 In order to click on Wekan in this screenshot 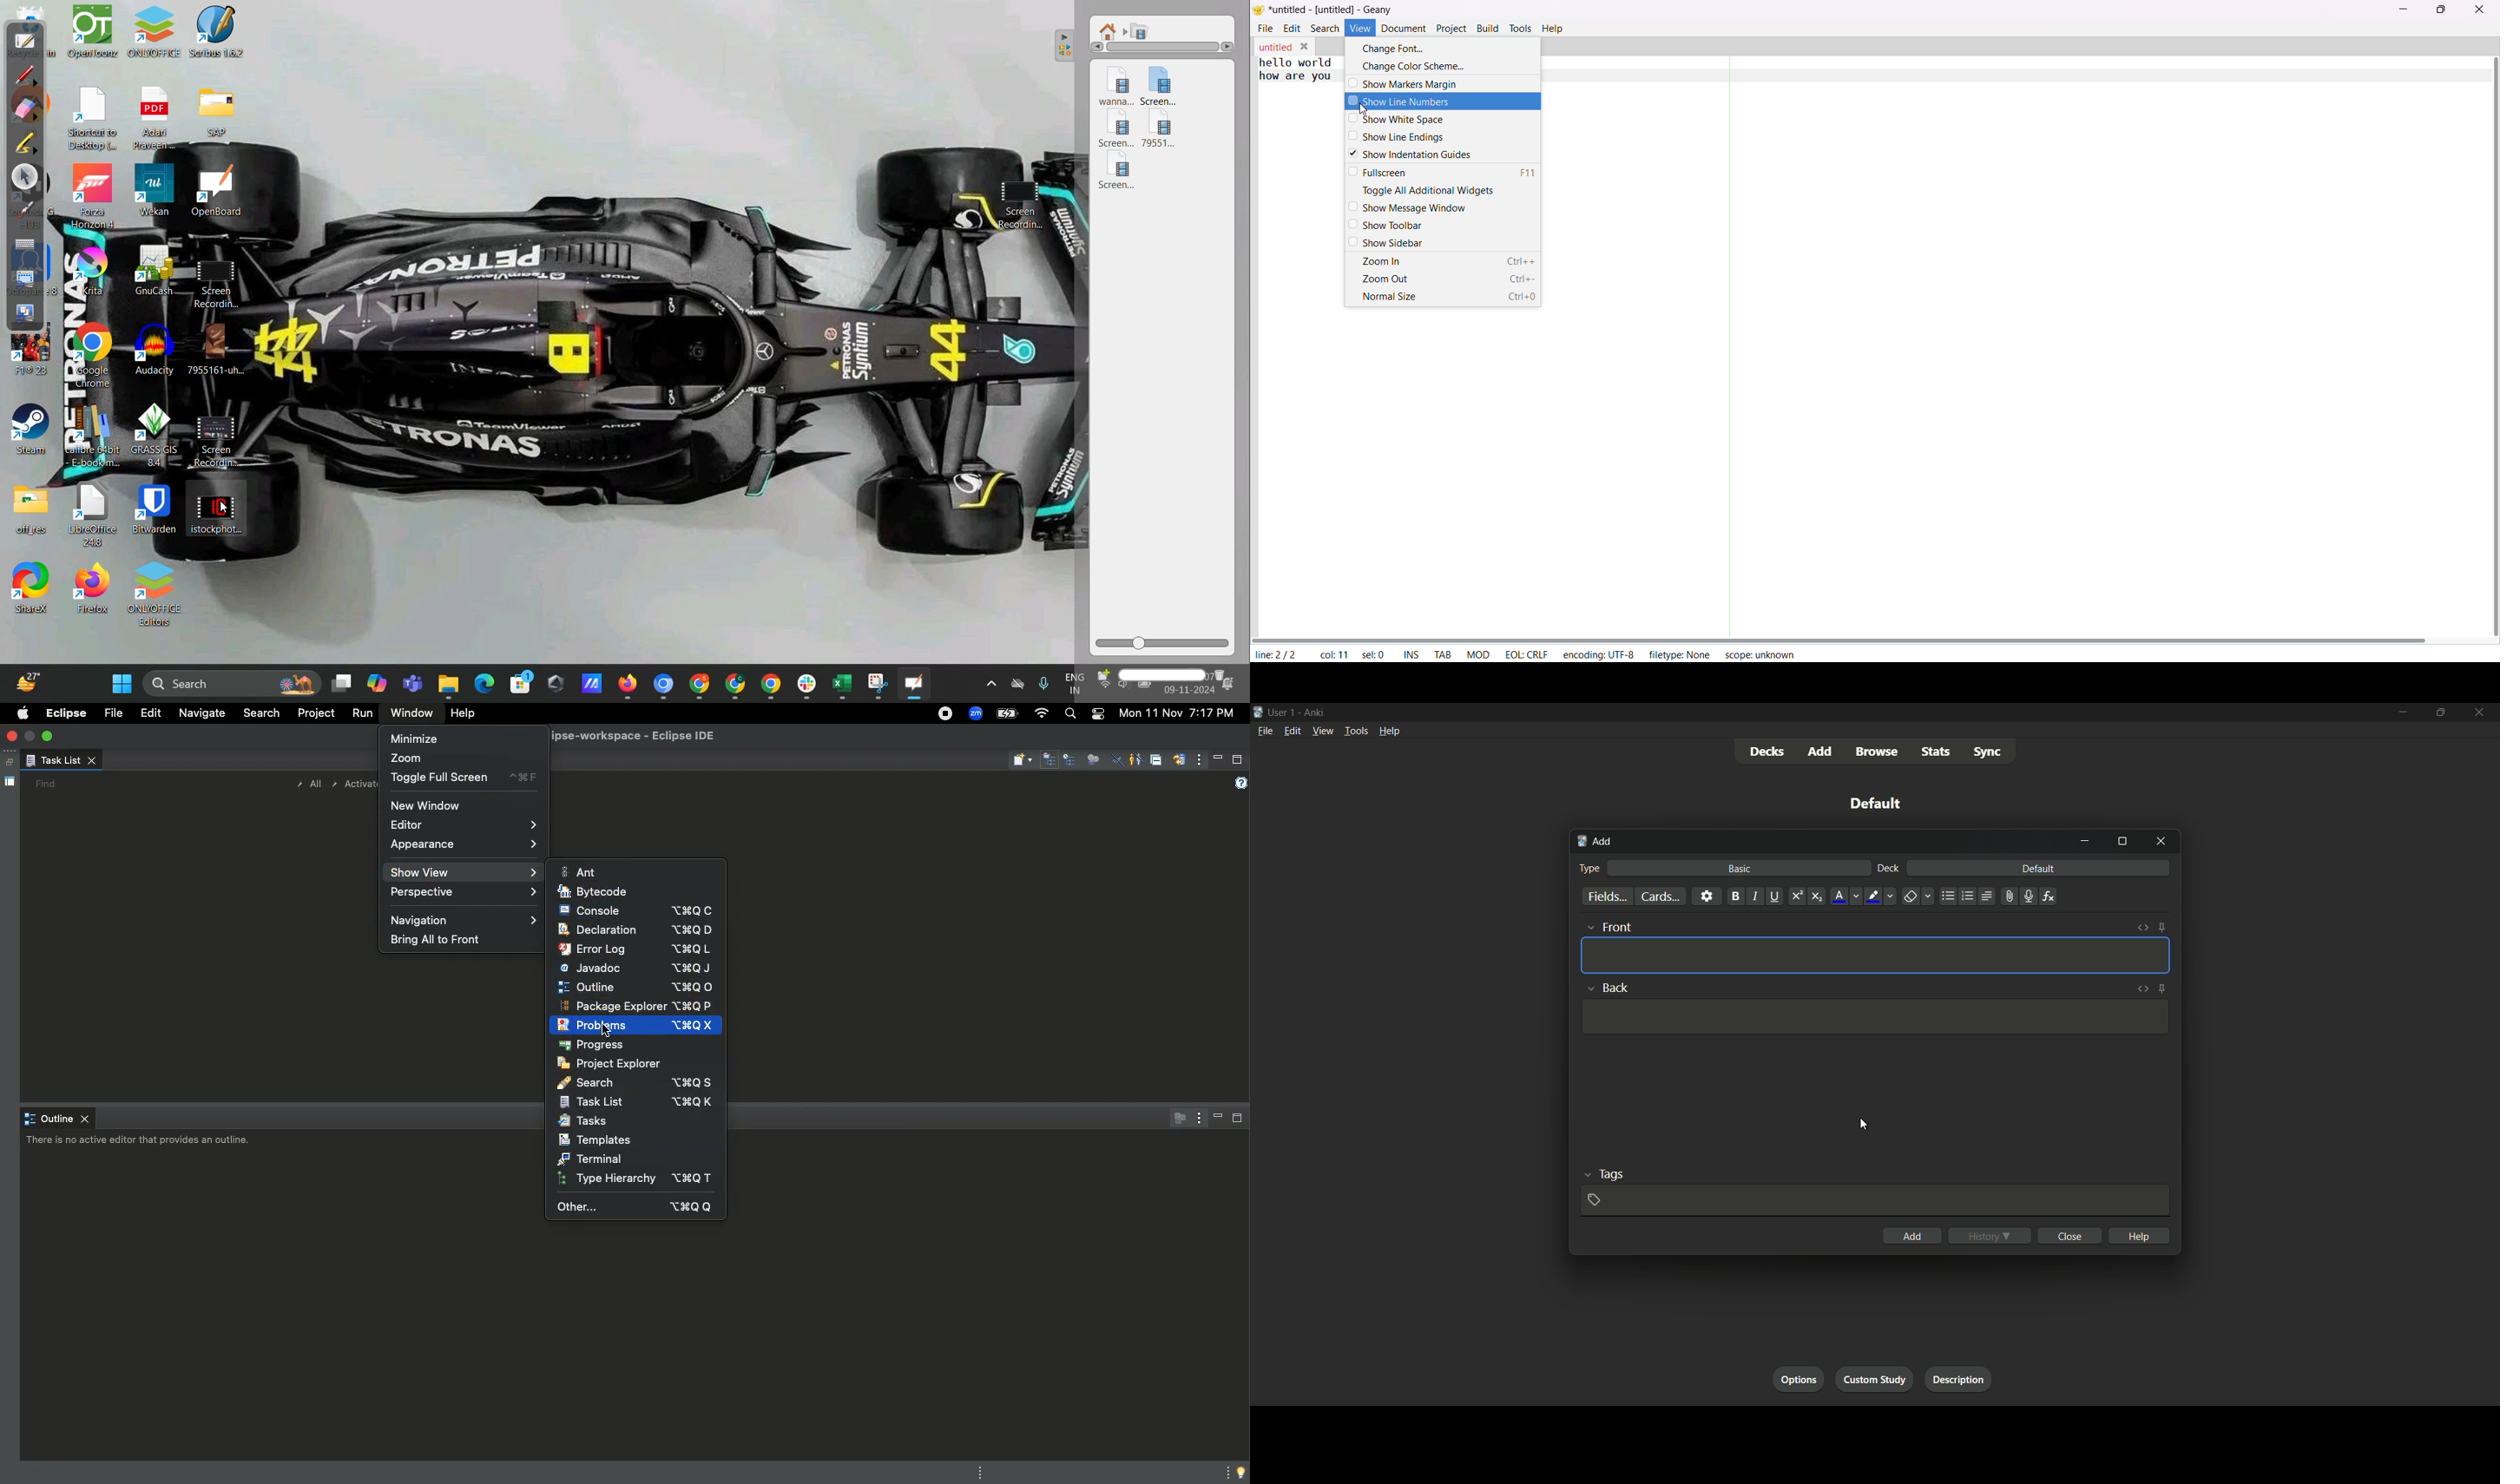, I will do `click(156, 191)`.